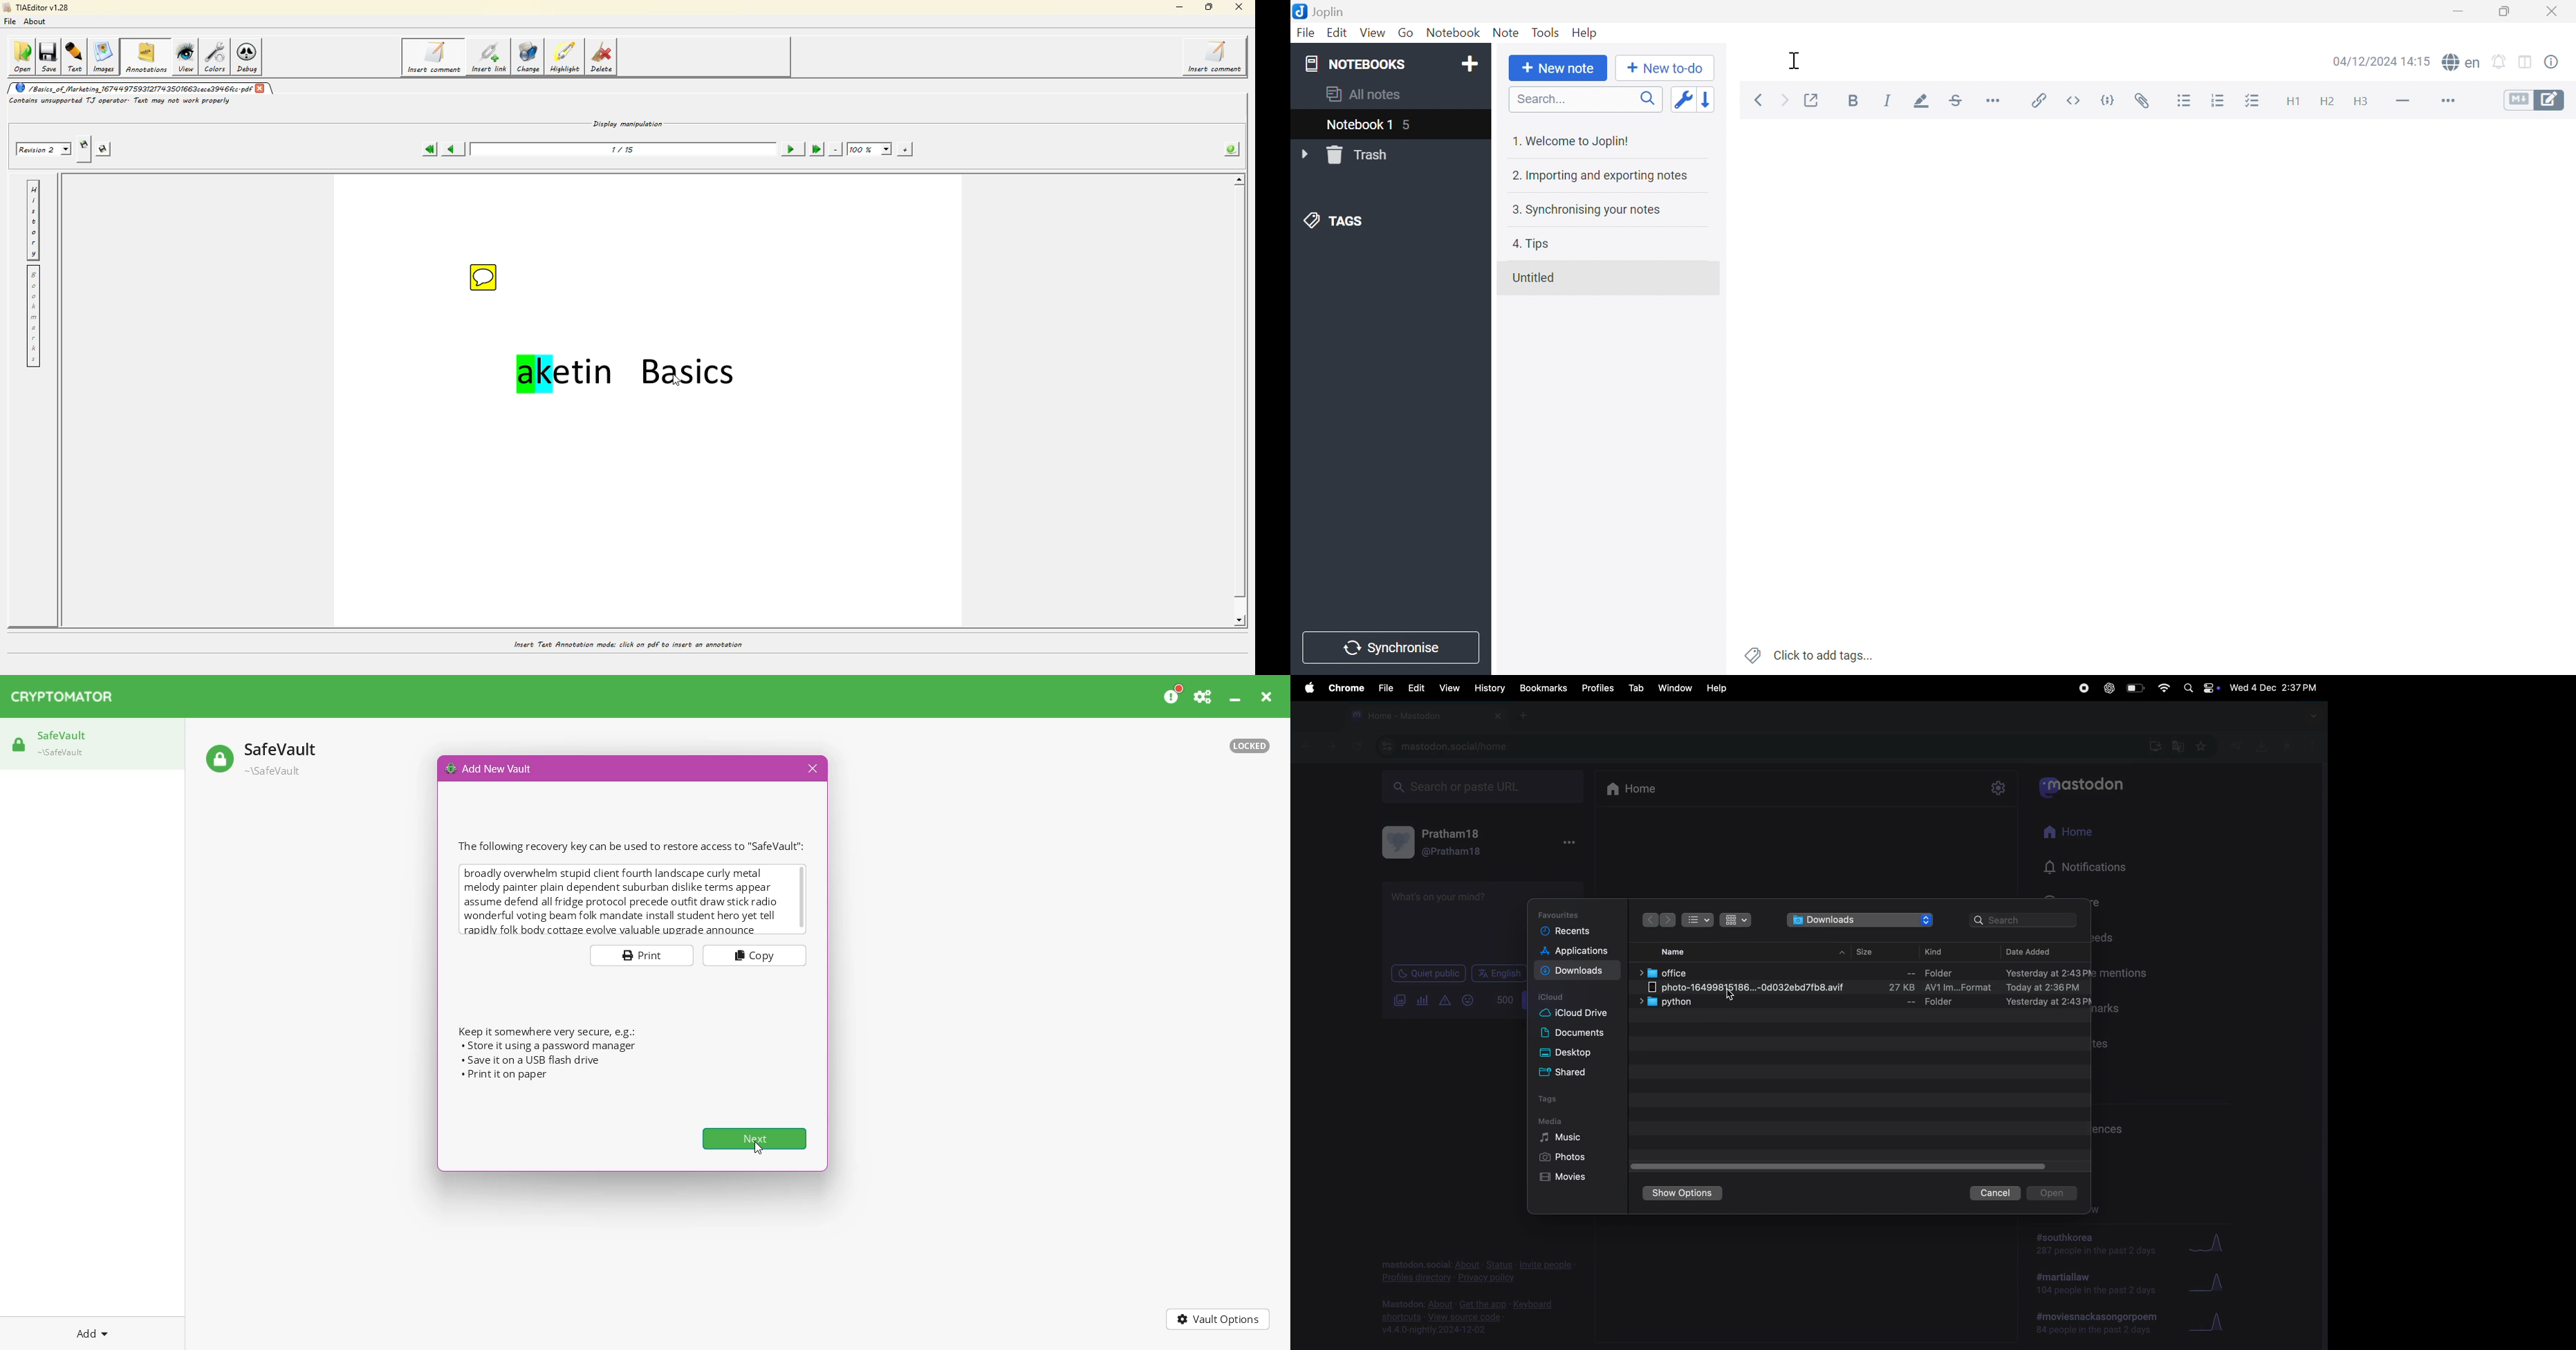  I want to click on 2. Importing and exporting notes, so click(1598, 175).